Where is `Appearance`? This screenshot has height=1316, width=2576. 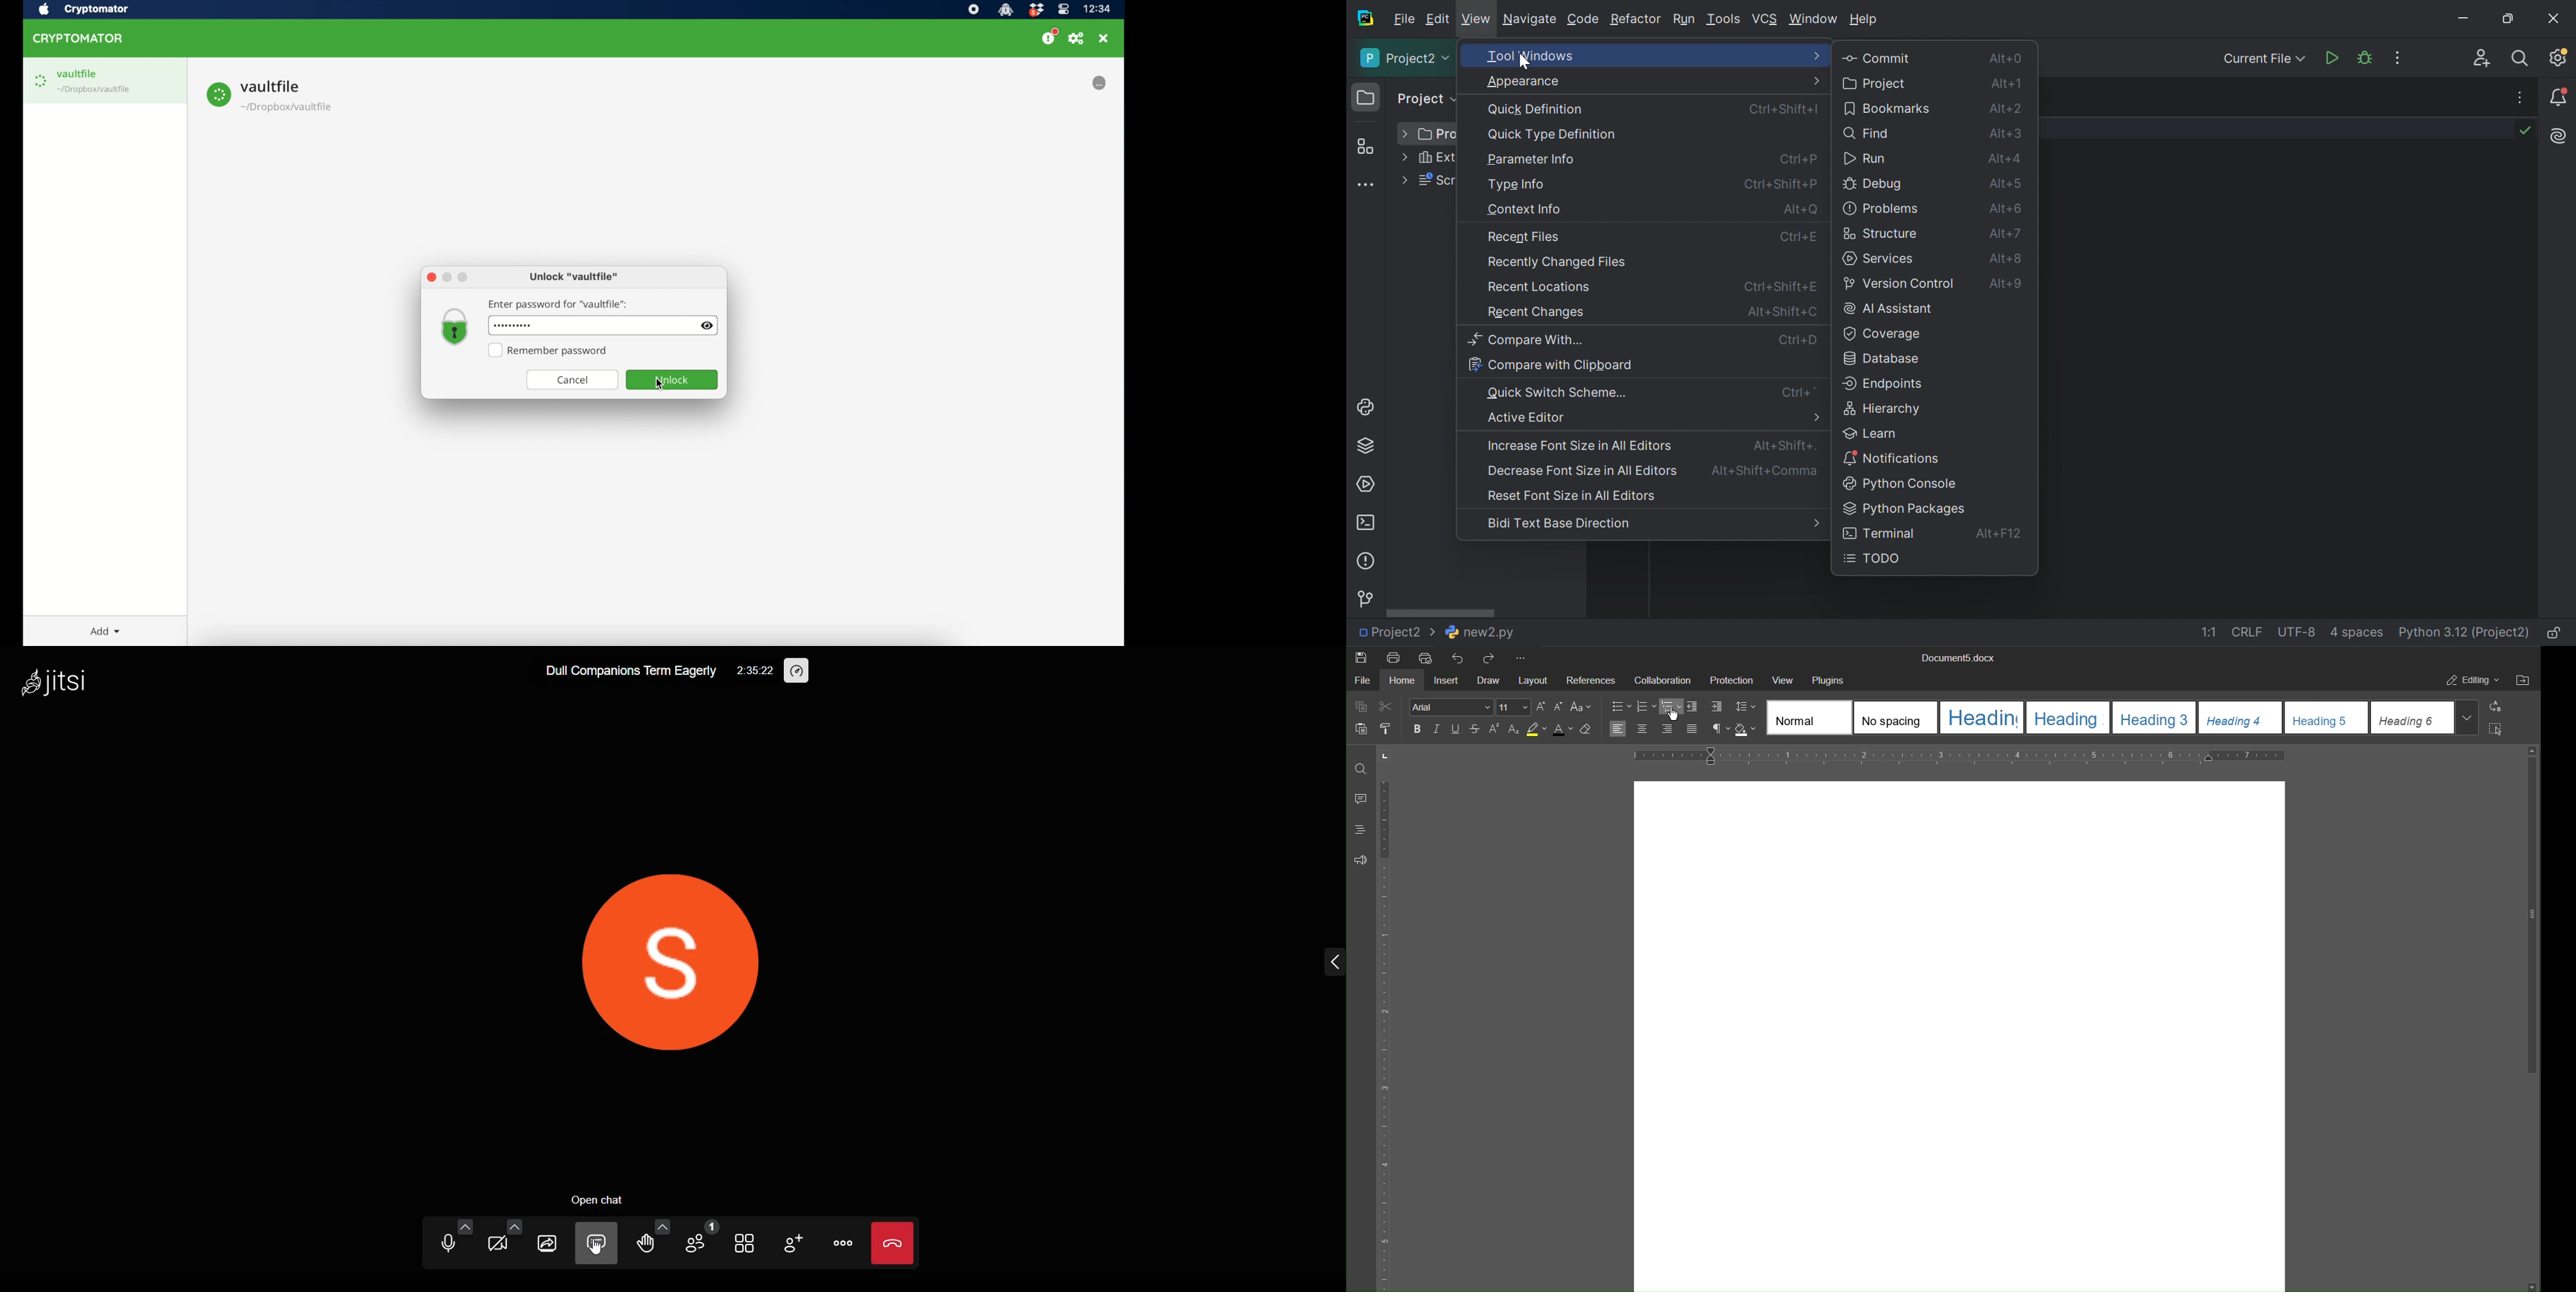
Appearance is located at coordinates (1524, 81).